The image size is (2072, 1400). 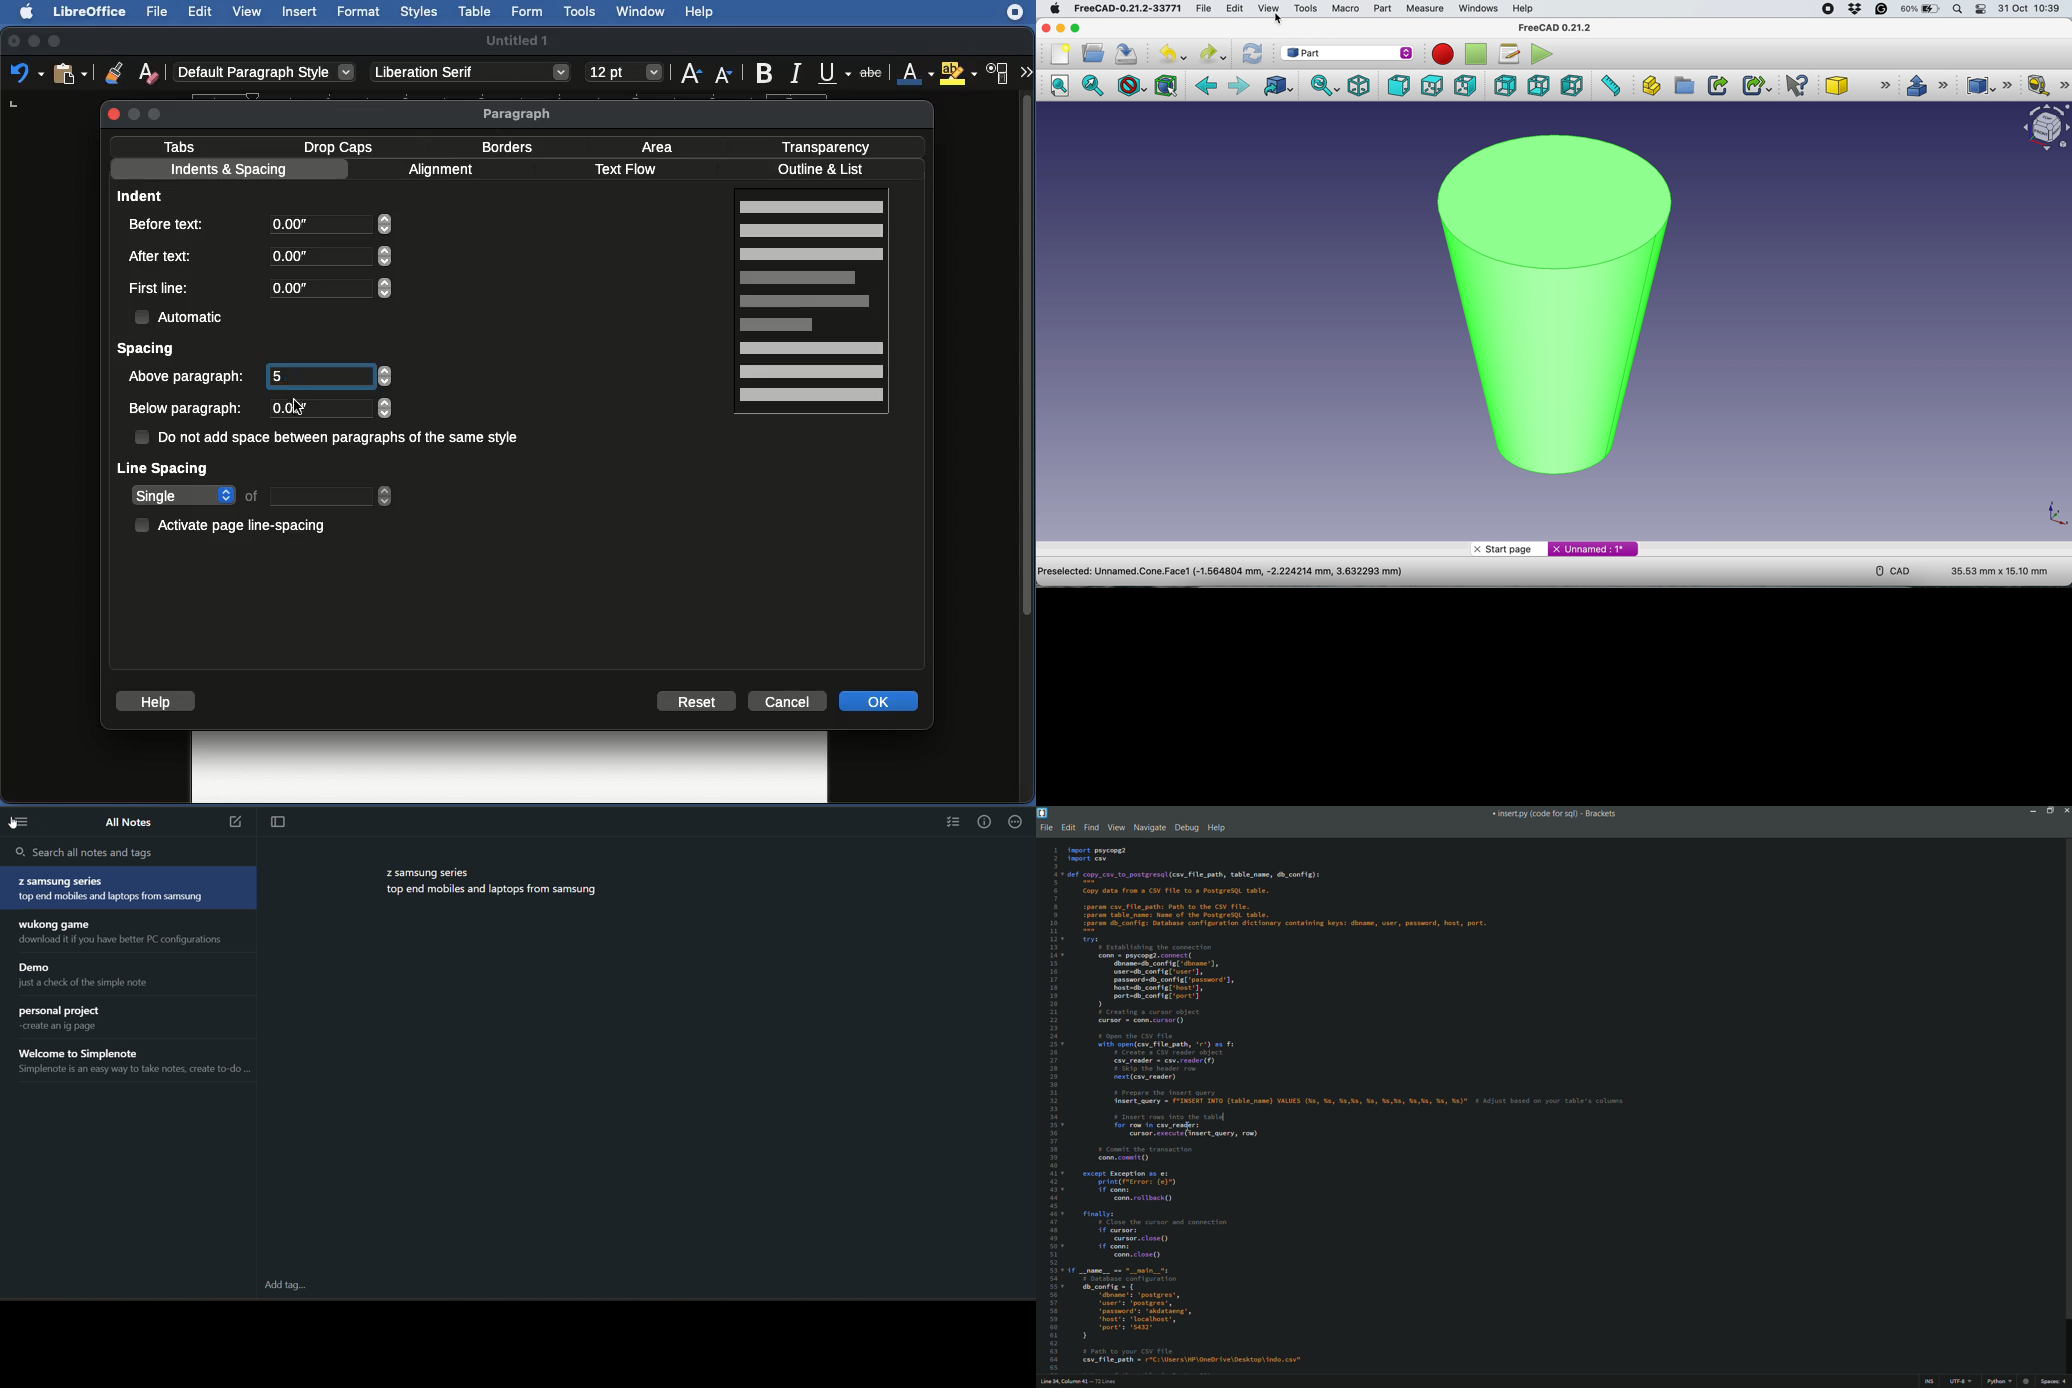 What do you see at coordinates (1165, 86) in the screenshot?
I see `bounding box` at bounding box center [1165, 86].